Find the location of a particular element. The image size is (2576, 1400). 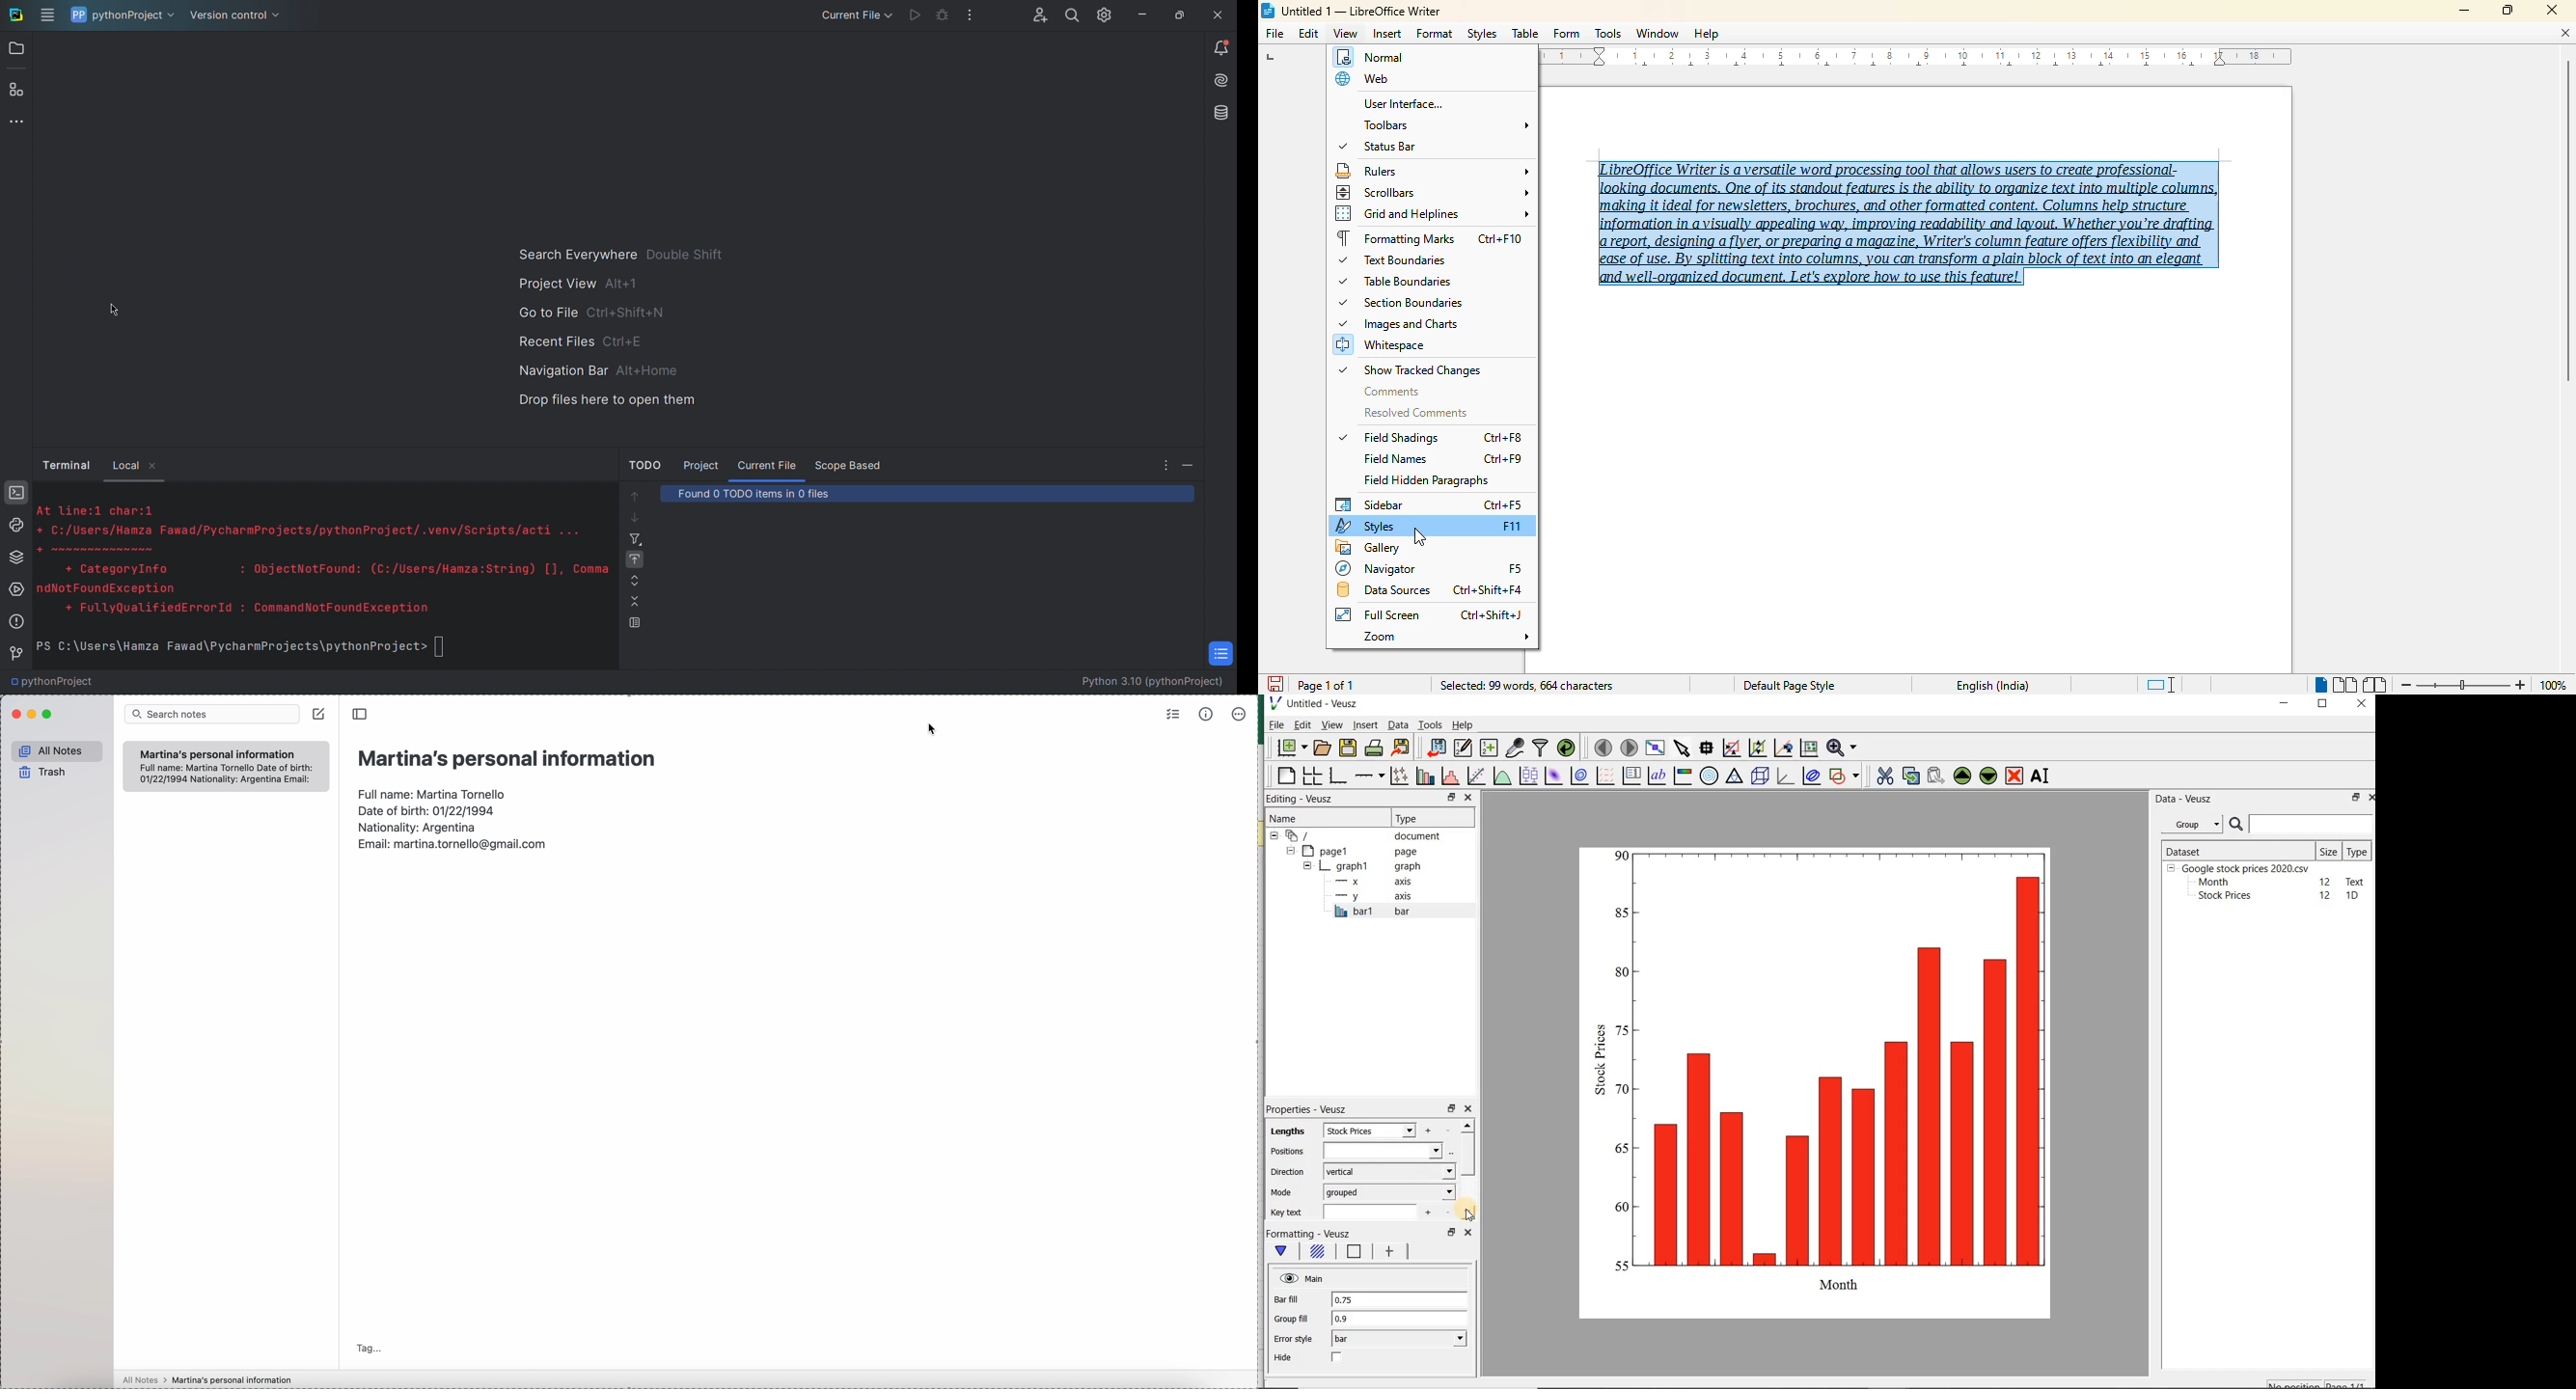

y-axis is located at coordinates (1371, 897).